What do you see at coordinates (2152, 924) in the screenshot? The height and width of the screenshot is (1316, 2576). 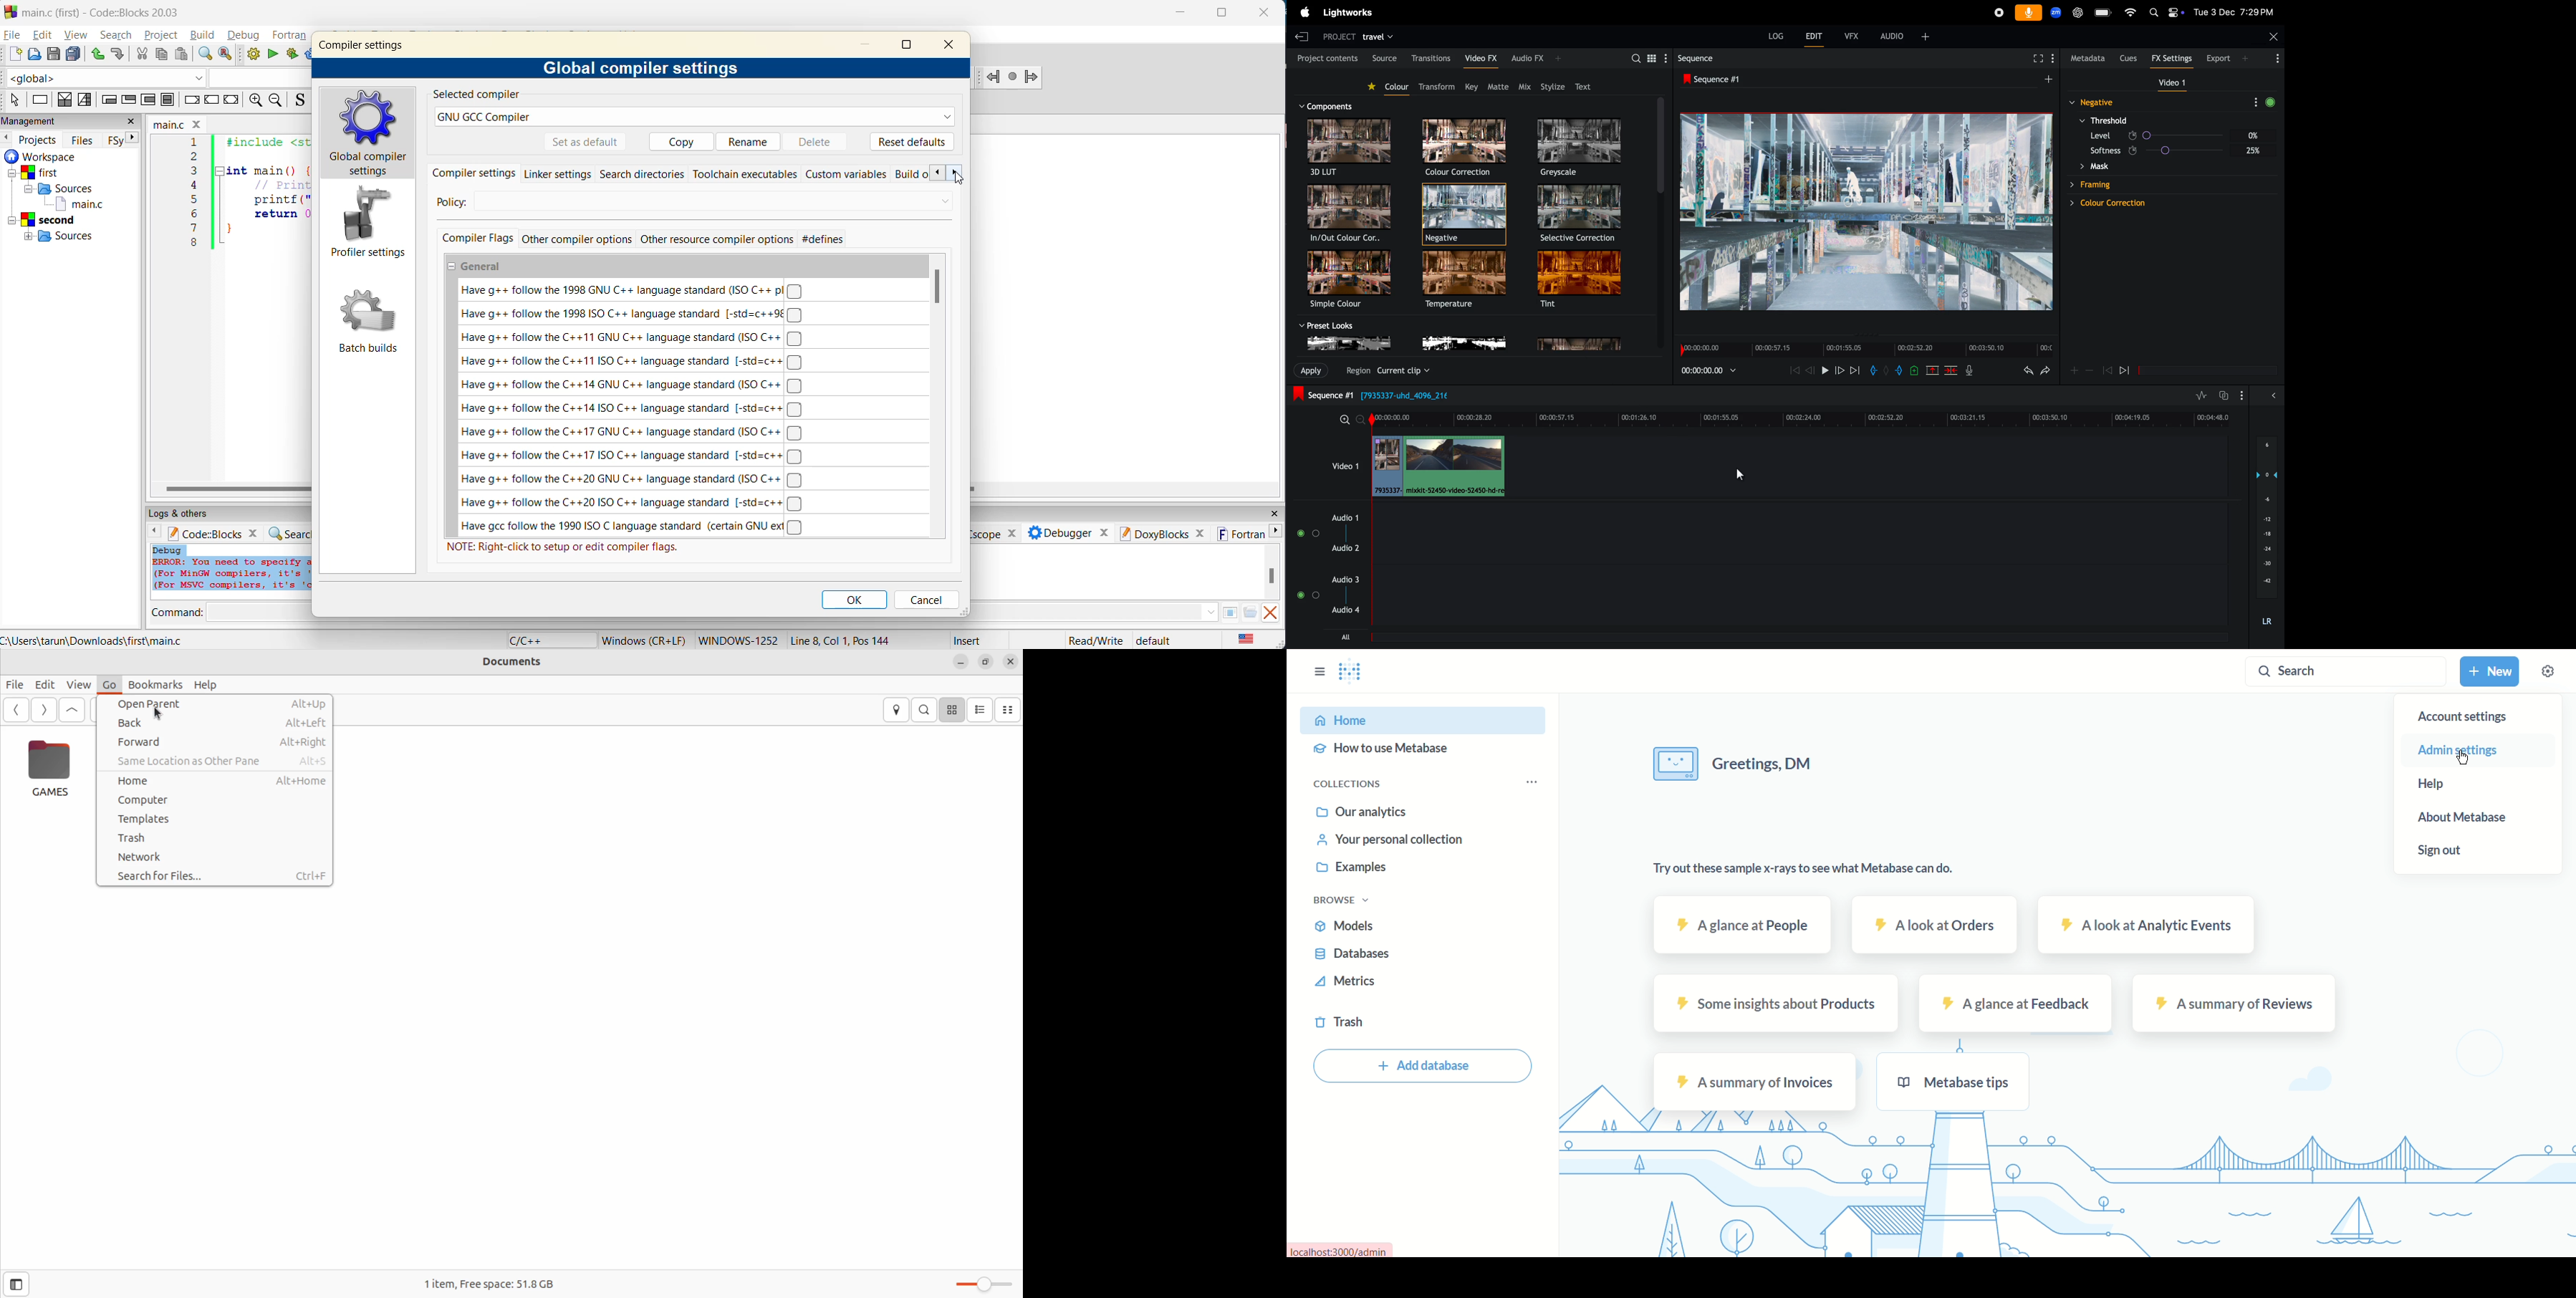 I see `a look at Analytic events` at bounding box center [2152, 924].